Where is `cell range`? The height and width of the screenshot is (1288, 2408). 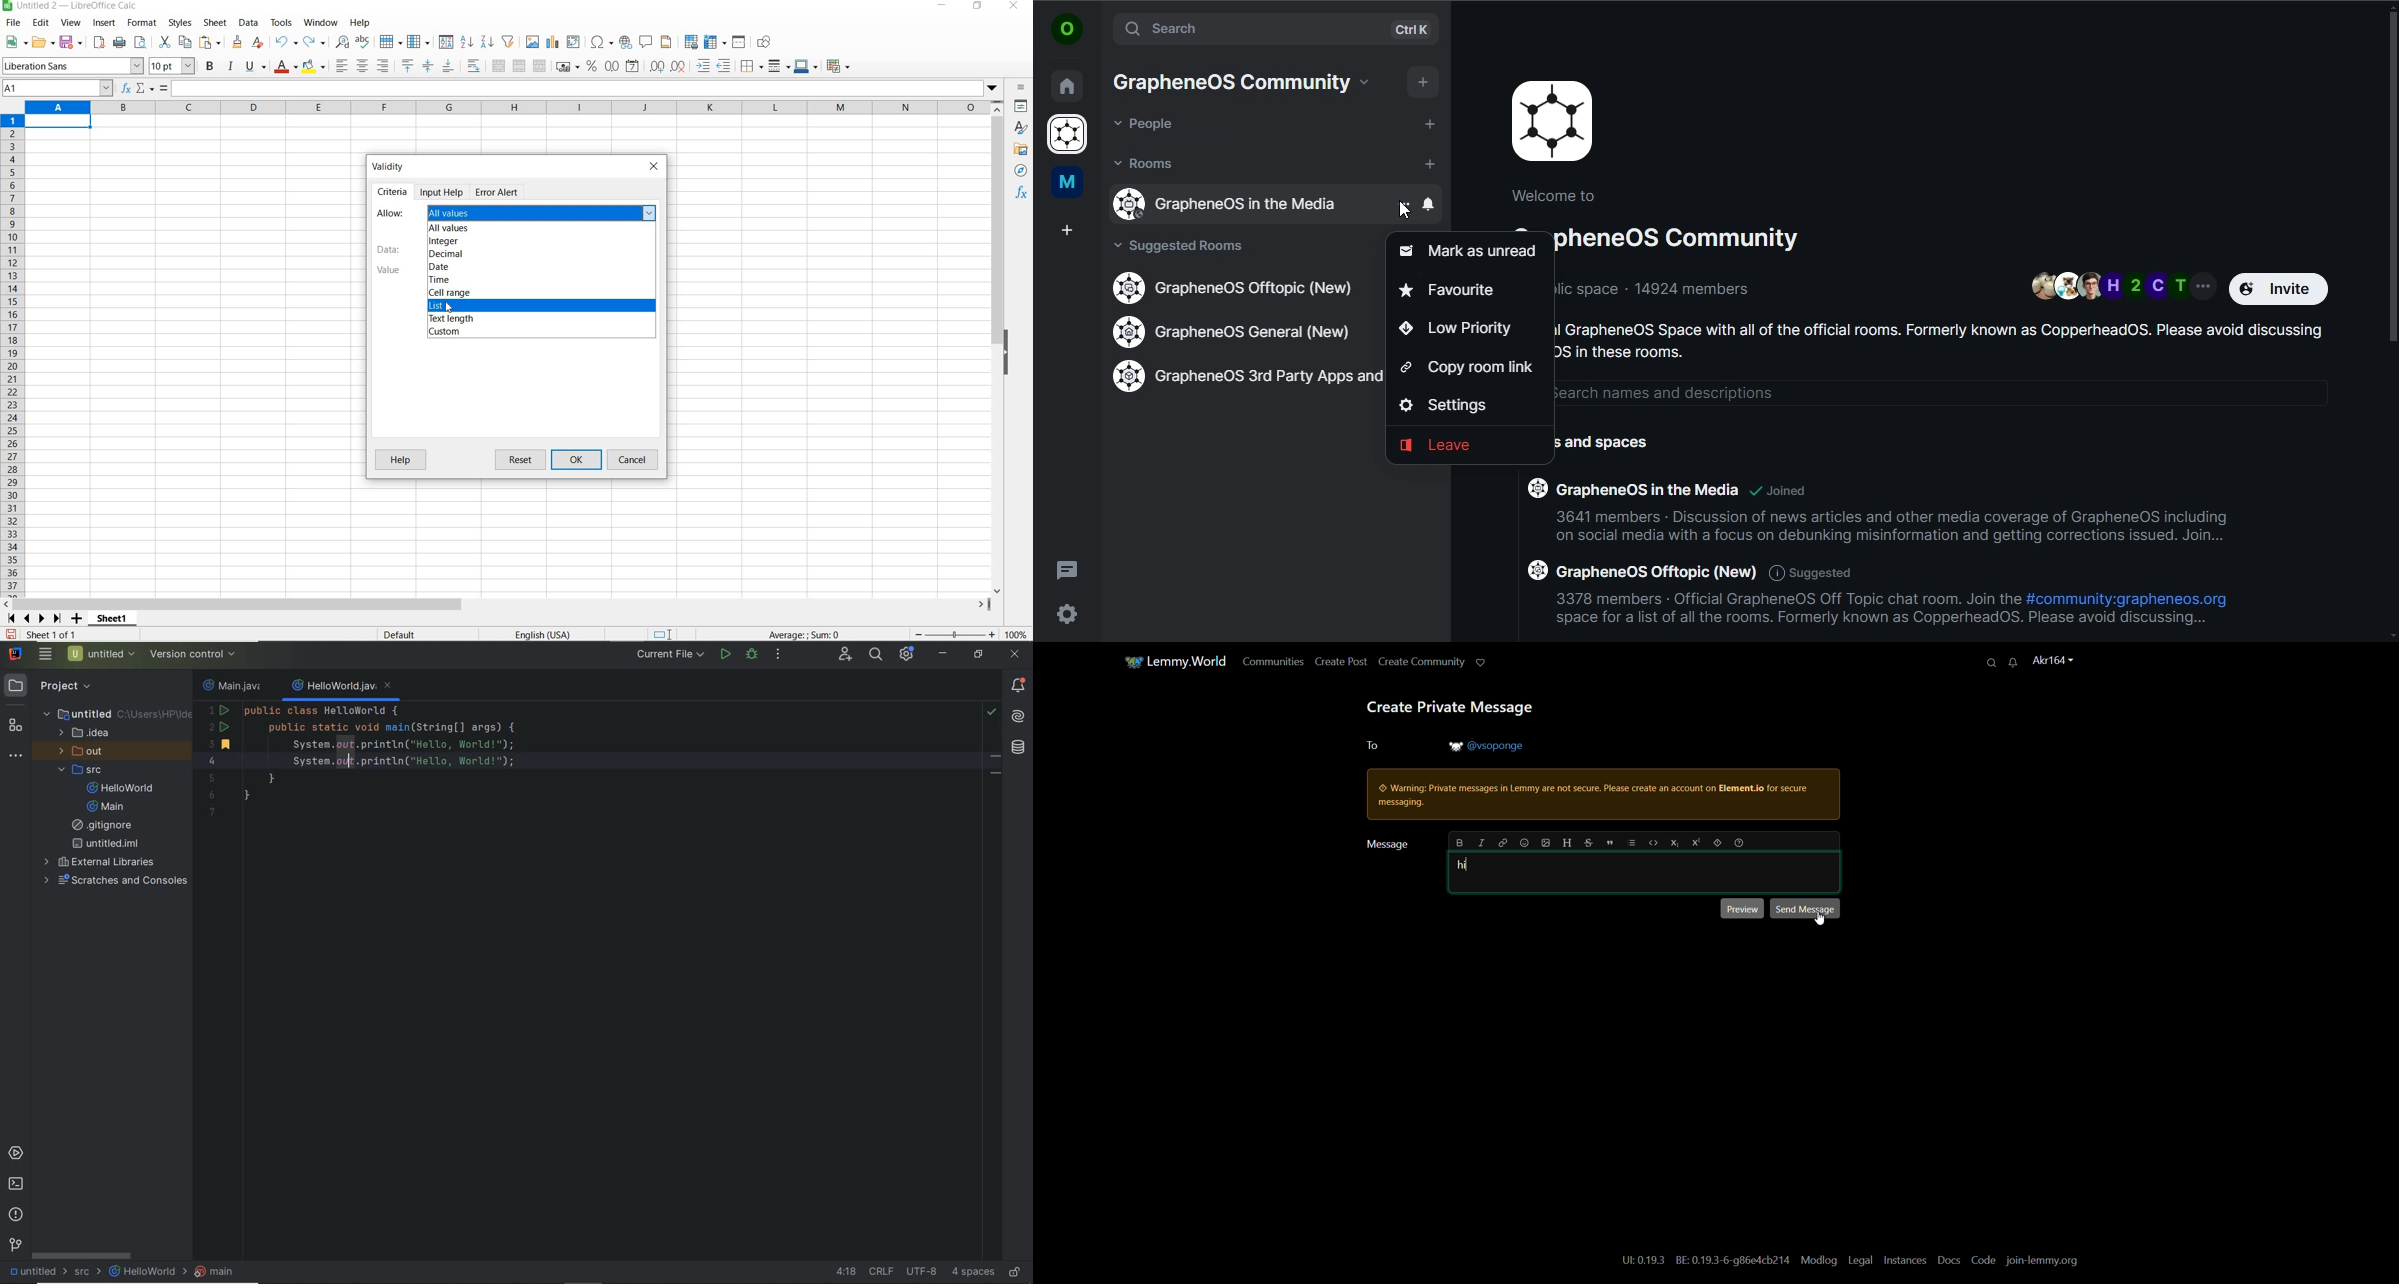
cell range is located at coordinates (449, 293).